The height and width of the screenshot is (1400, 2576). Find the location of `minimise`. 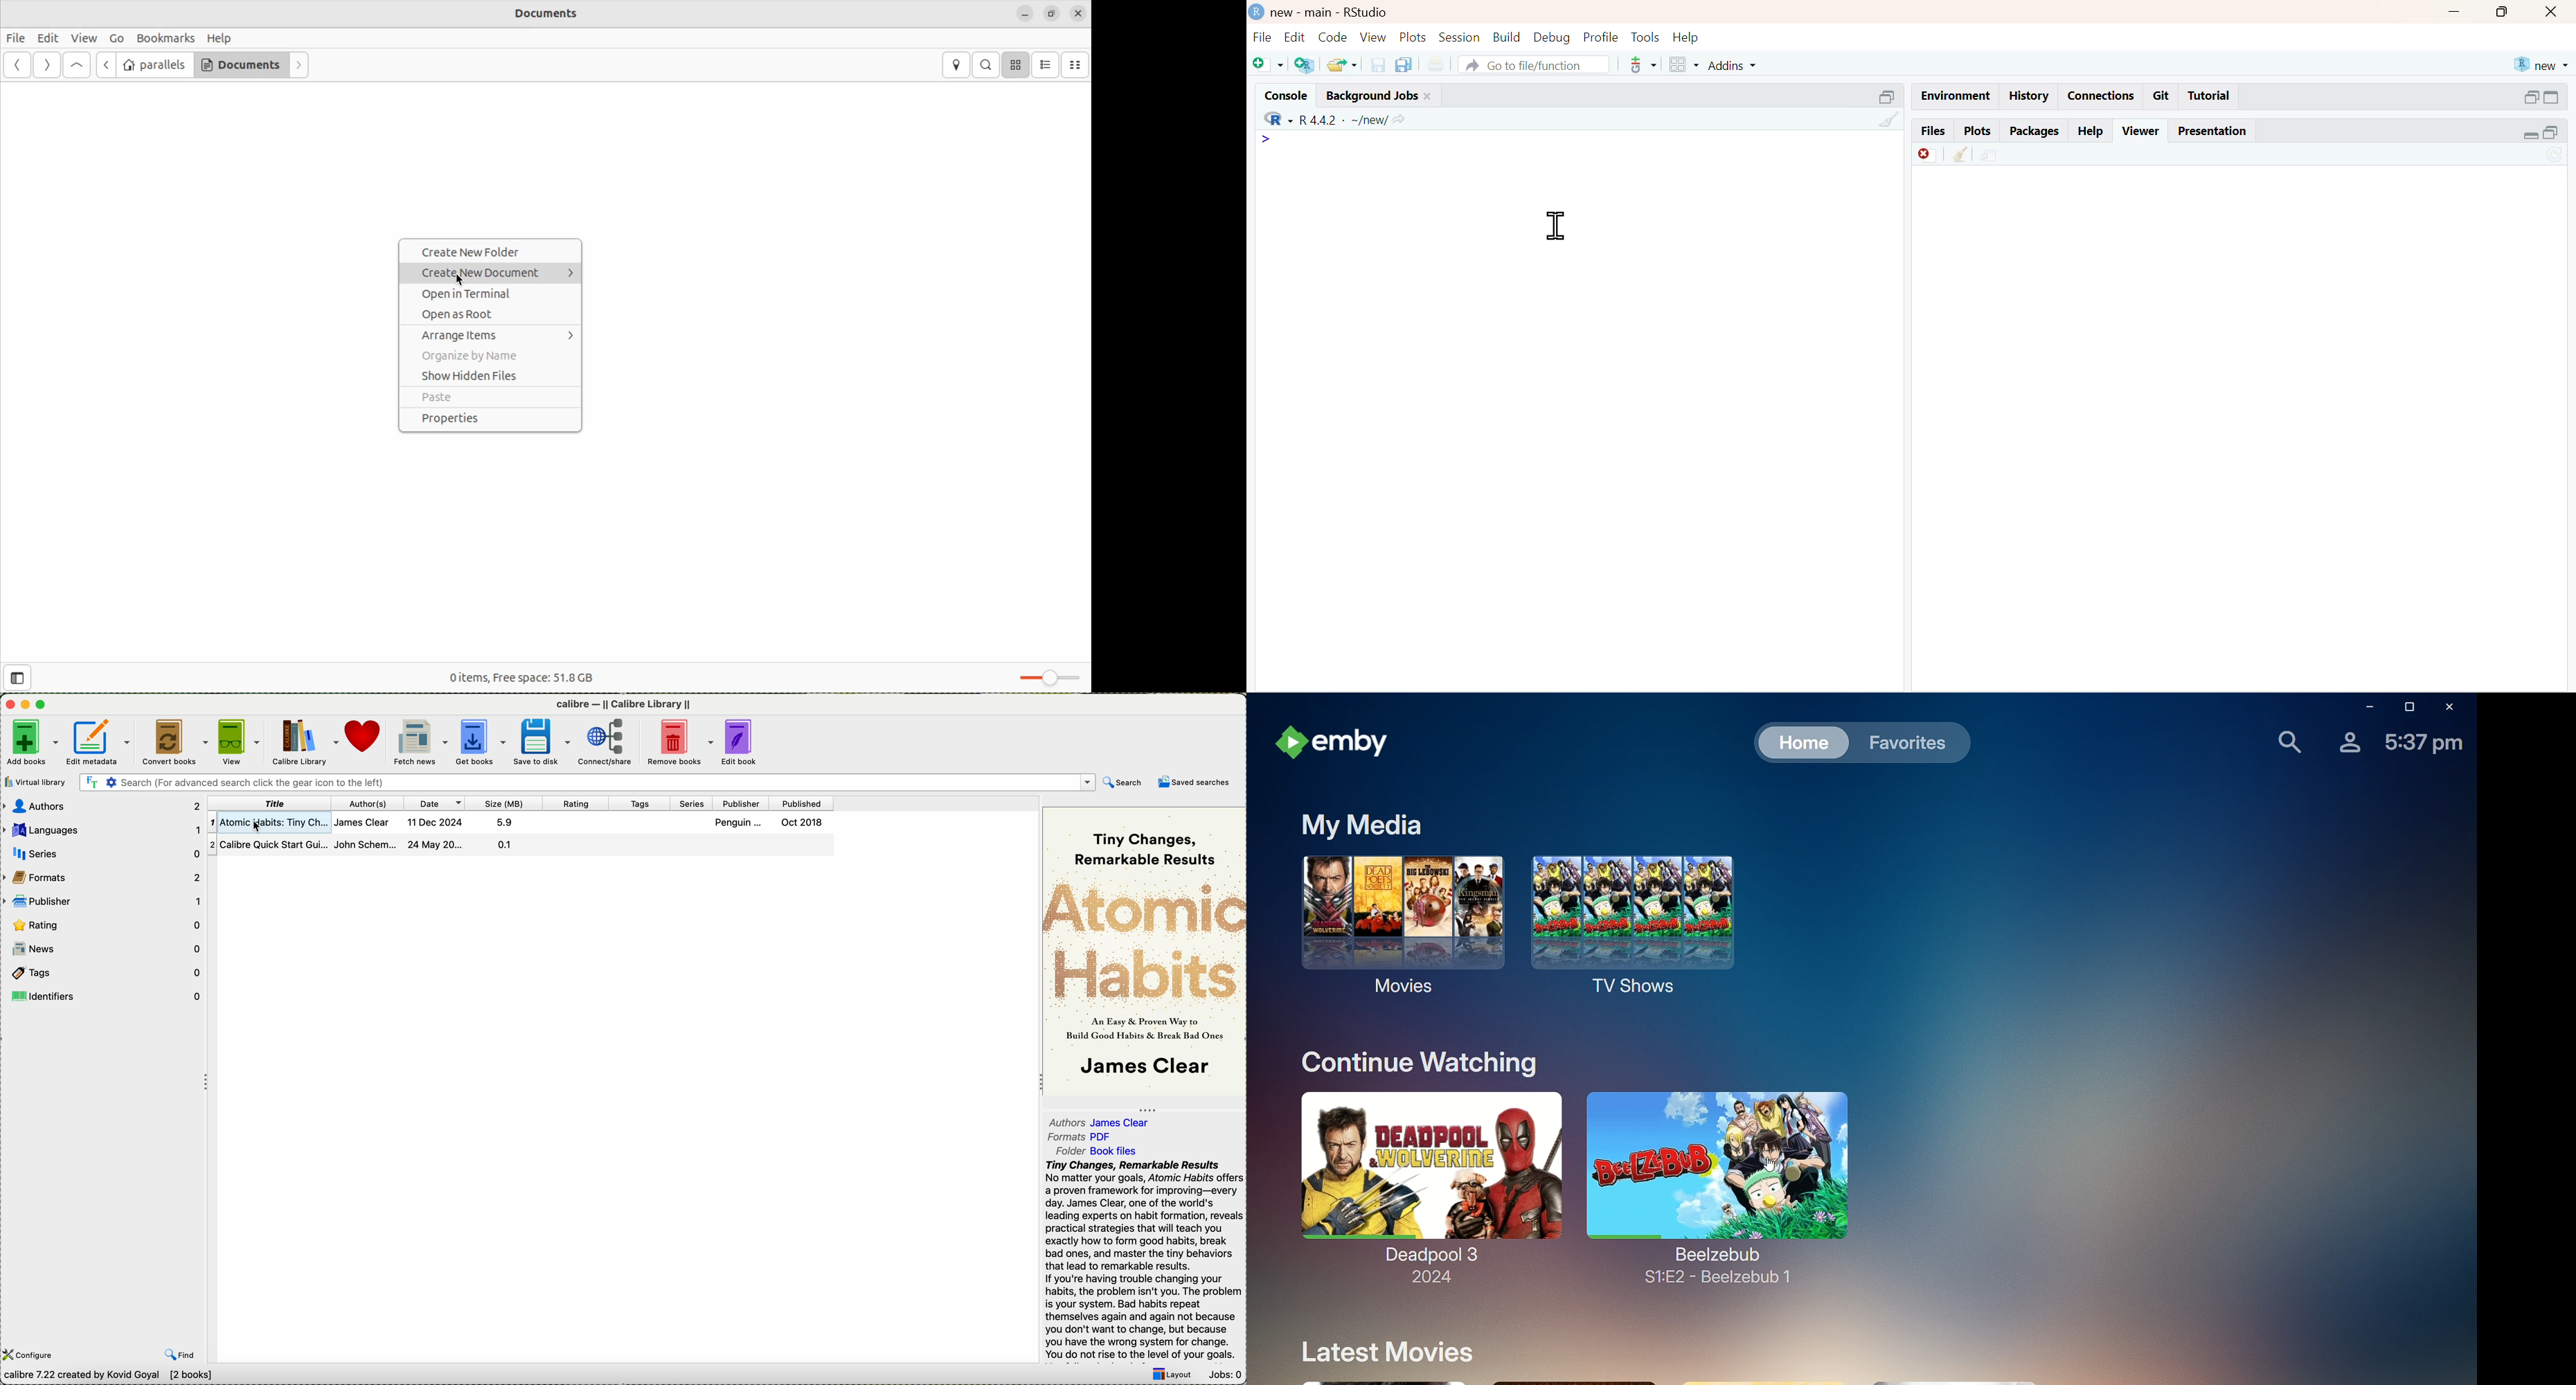

minimise is located at coordinates (2453, 11).